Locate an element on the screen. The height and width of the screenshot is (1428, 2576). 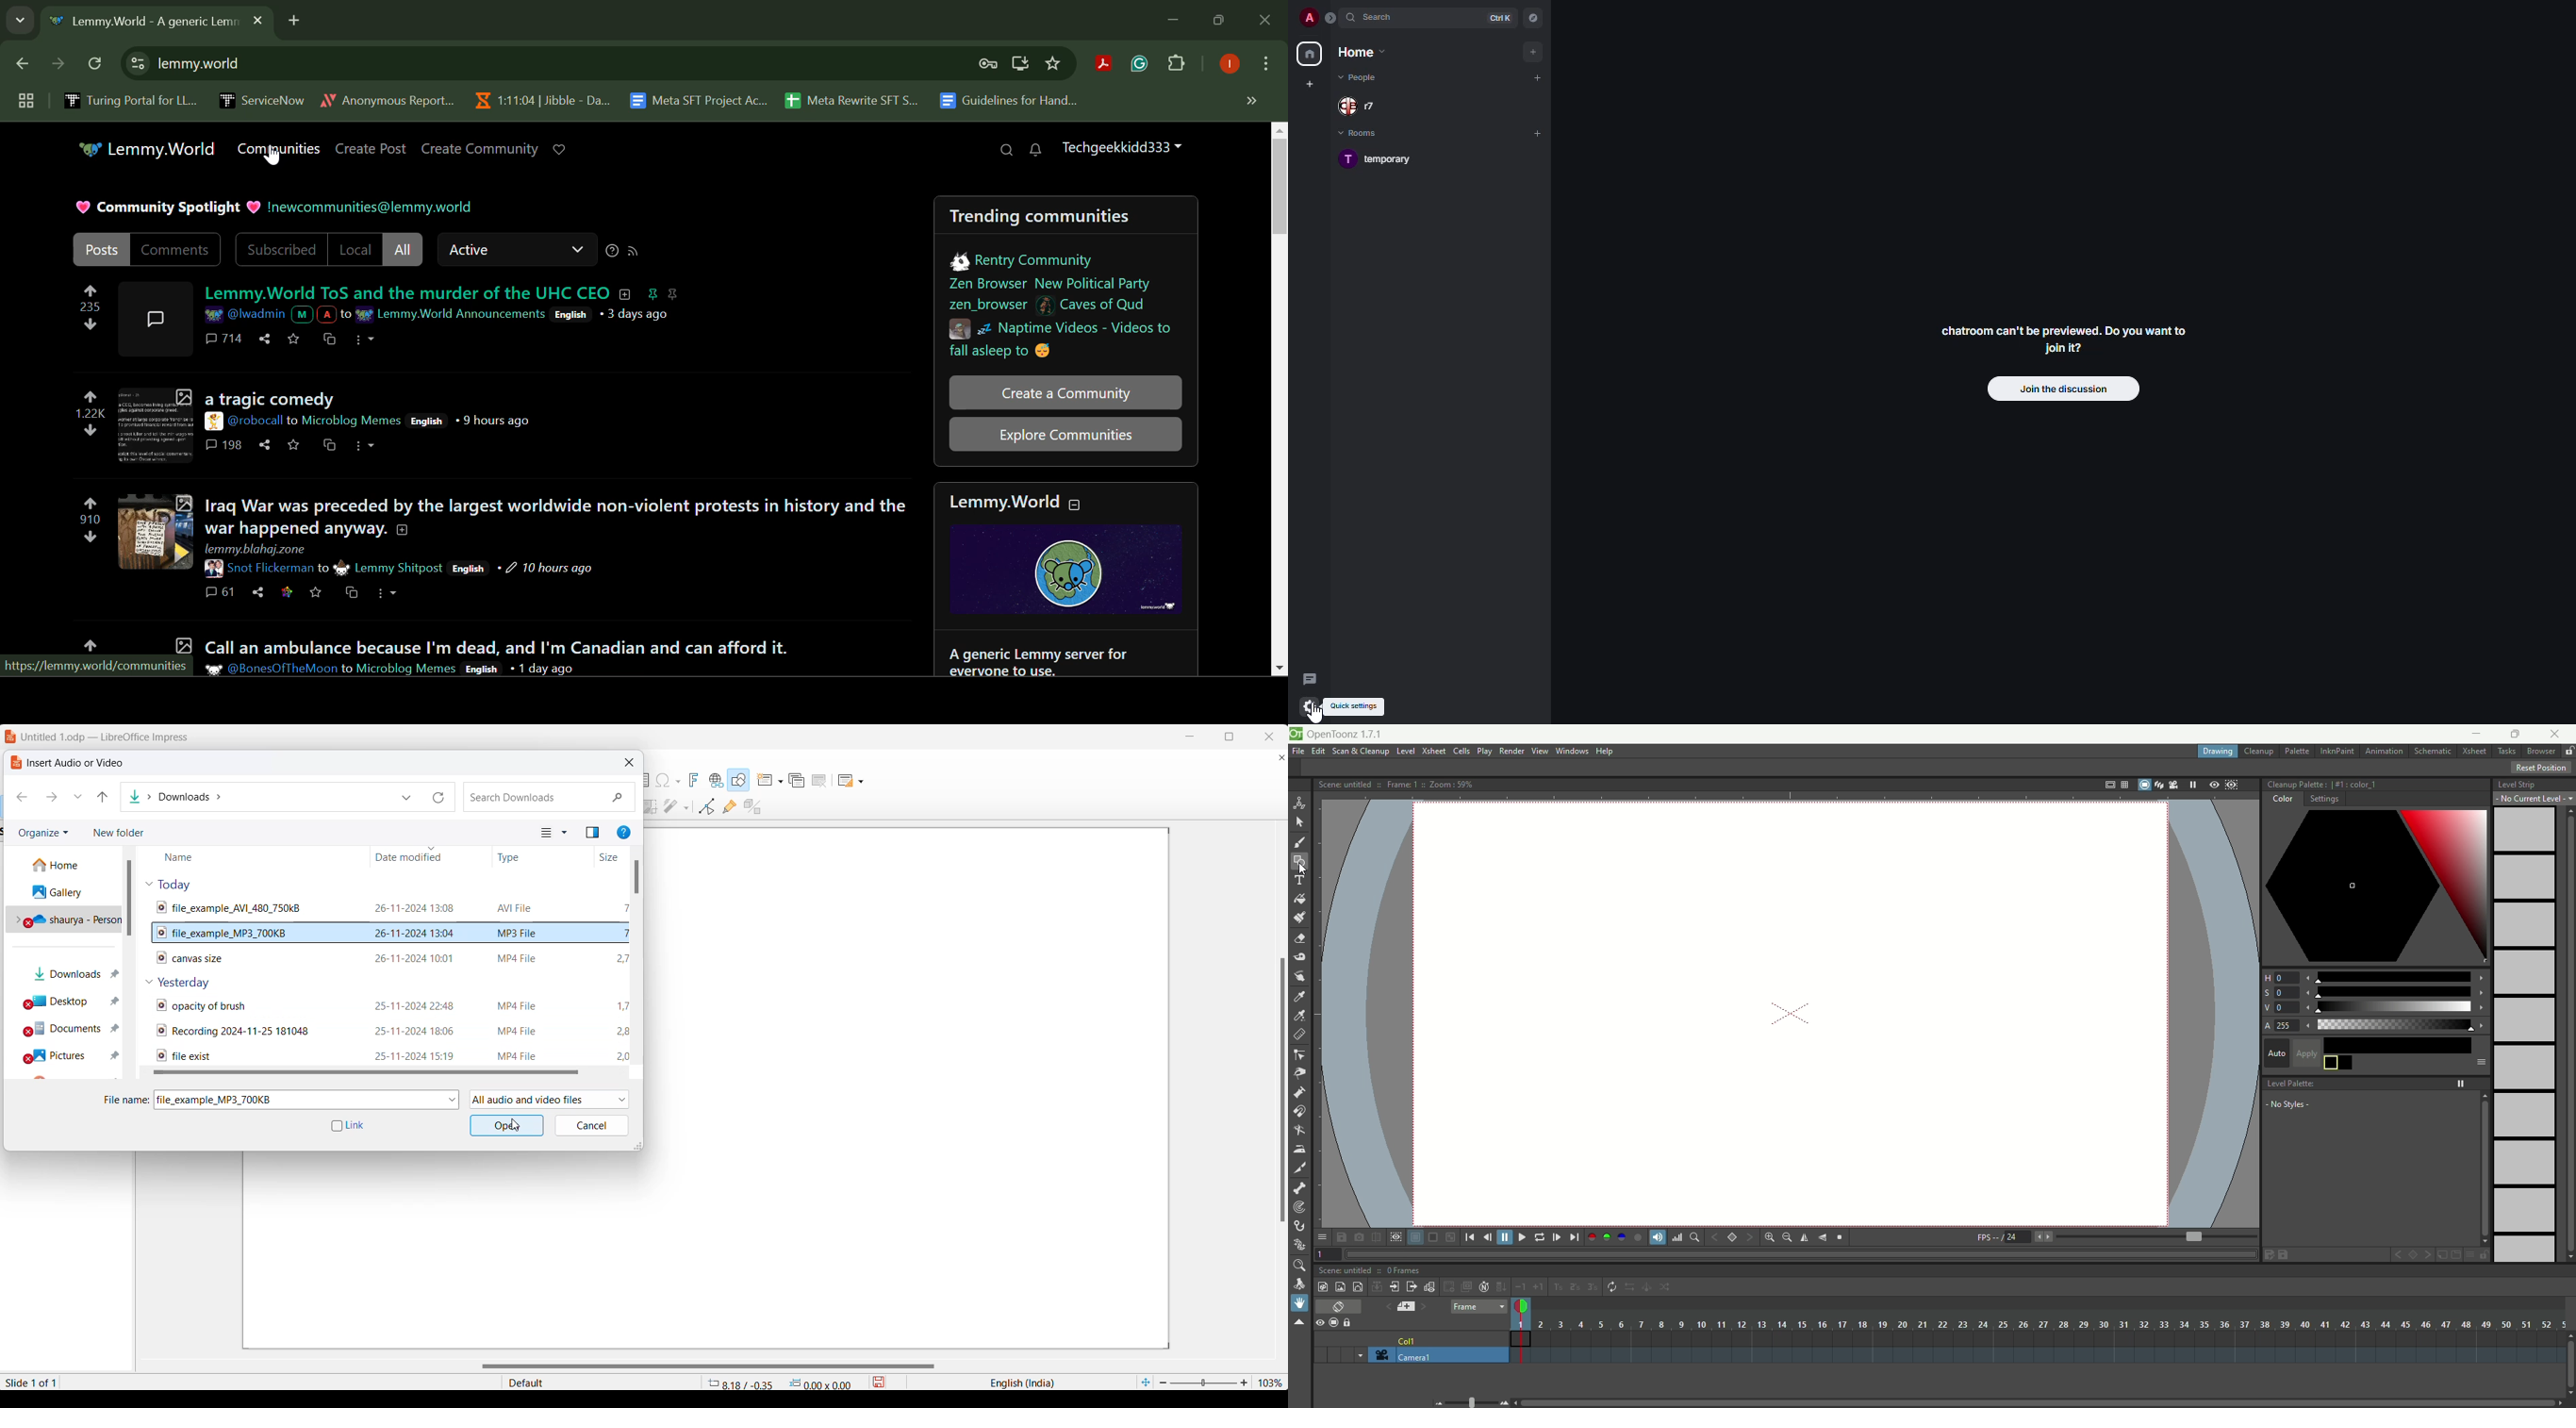
search box is located at coordinates (551, 796).